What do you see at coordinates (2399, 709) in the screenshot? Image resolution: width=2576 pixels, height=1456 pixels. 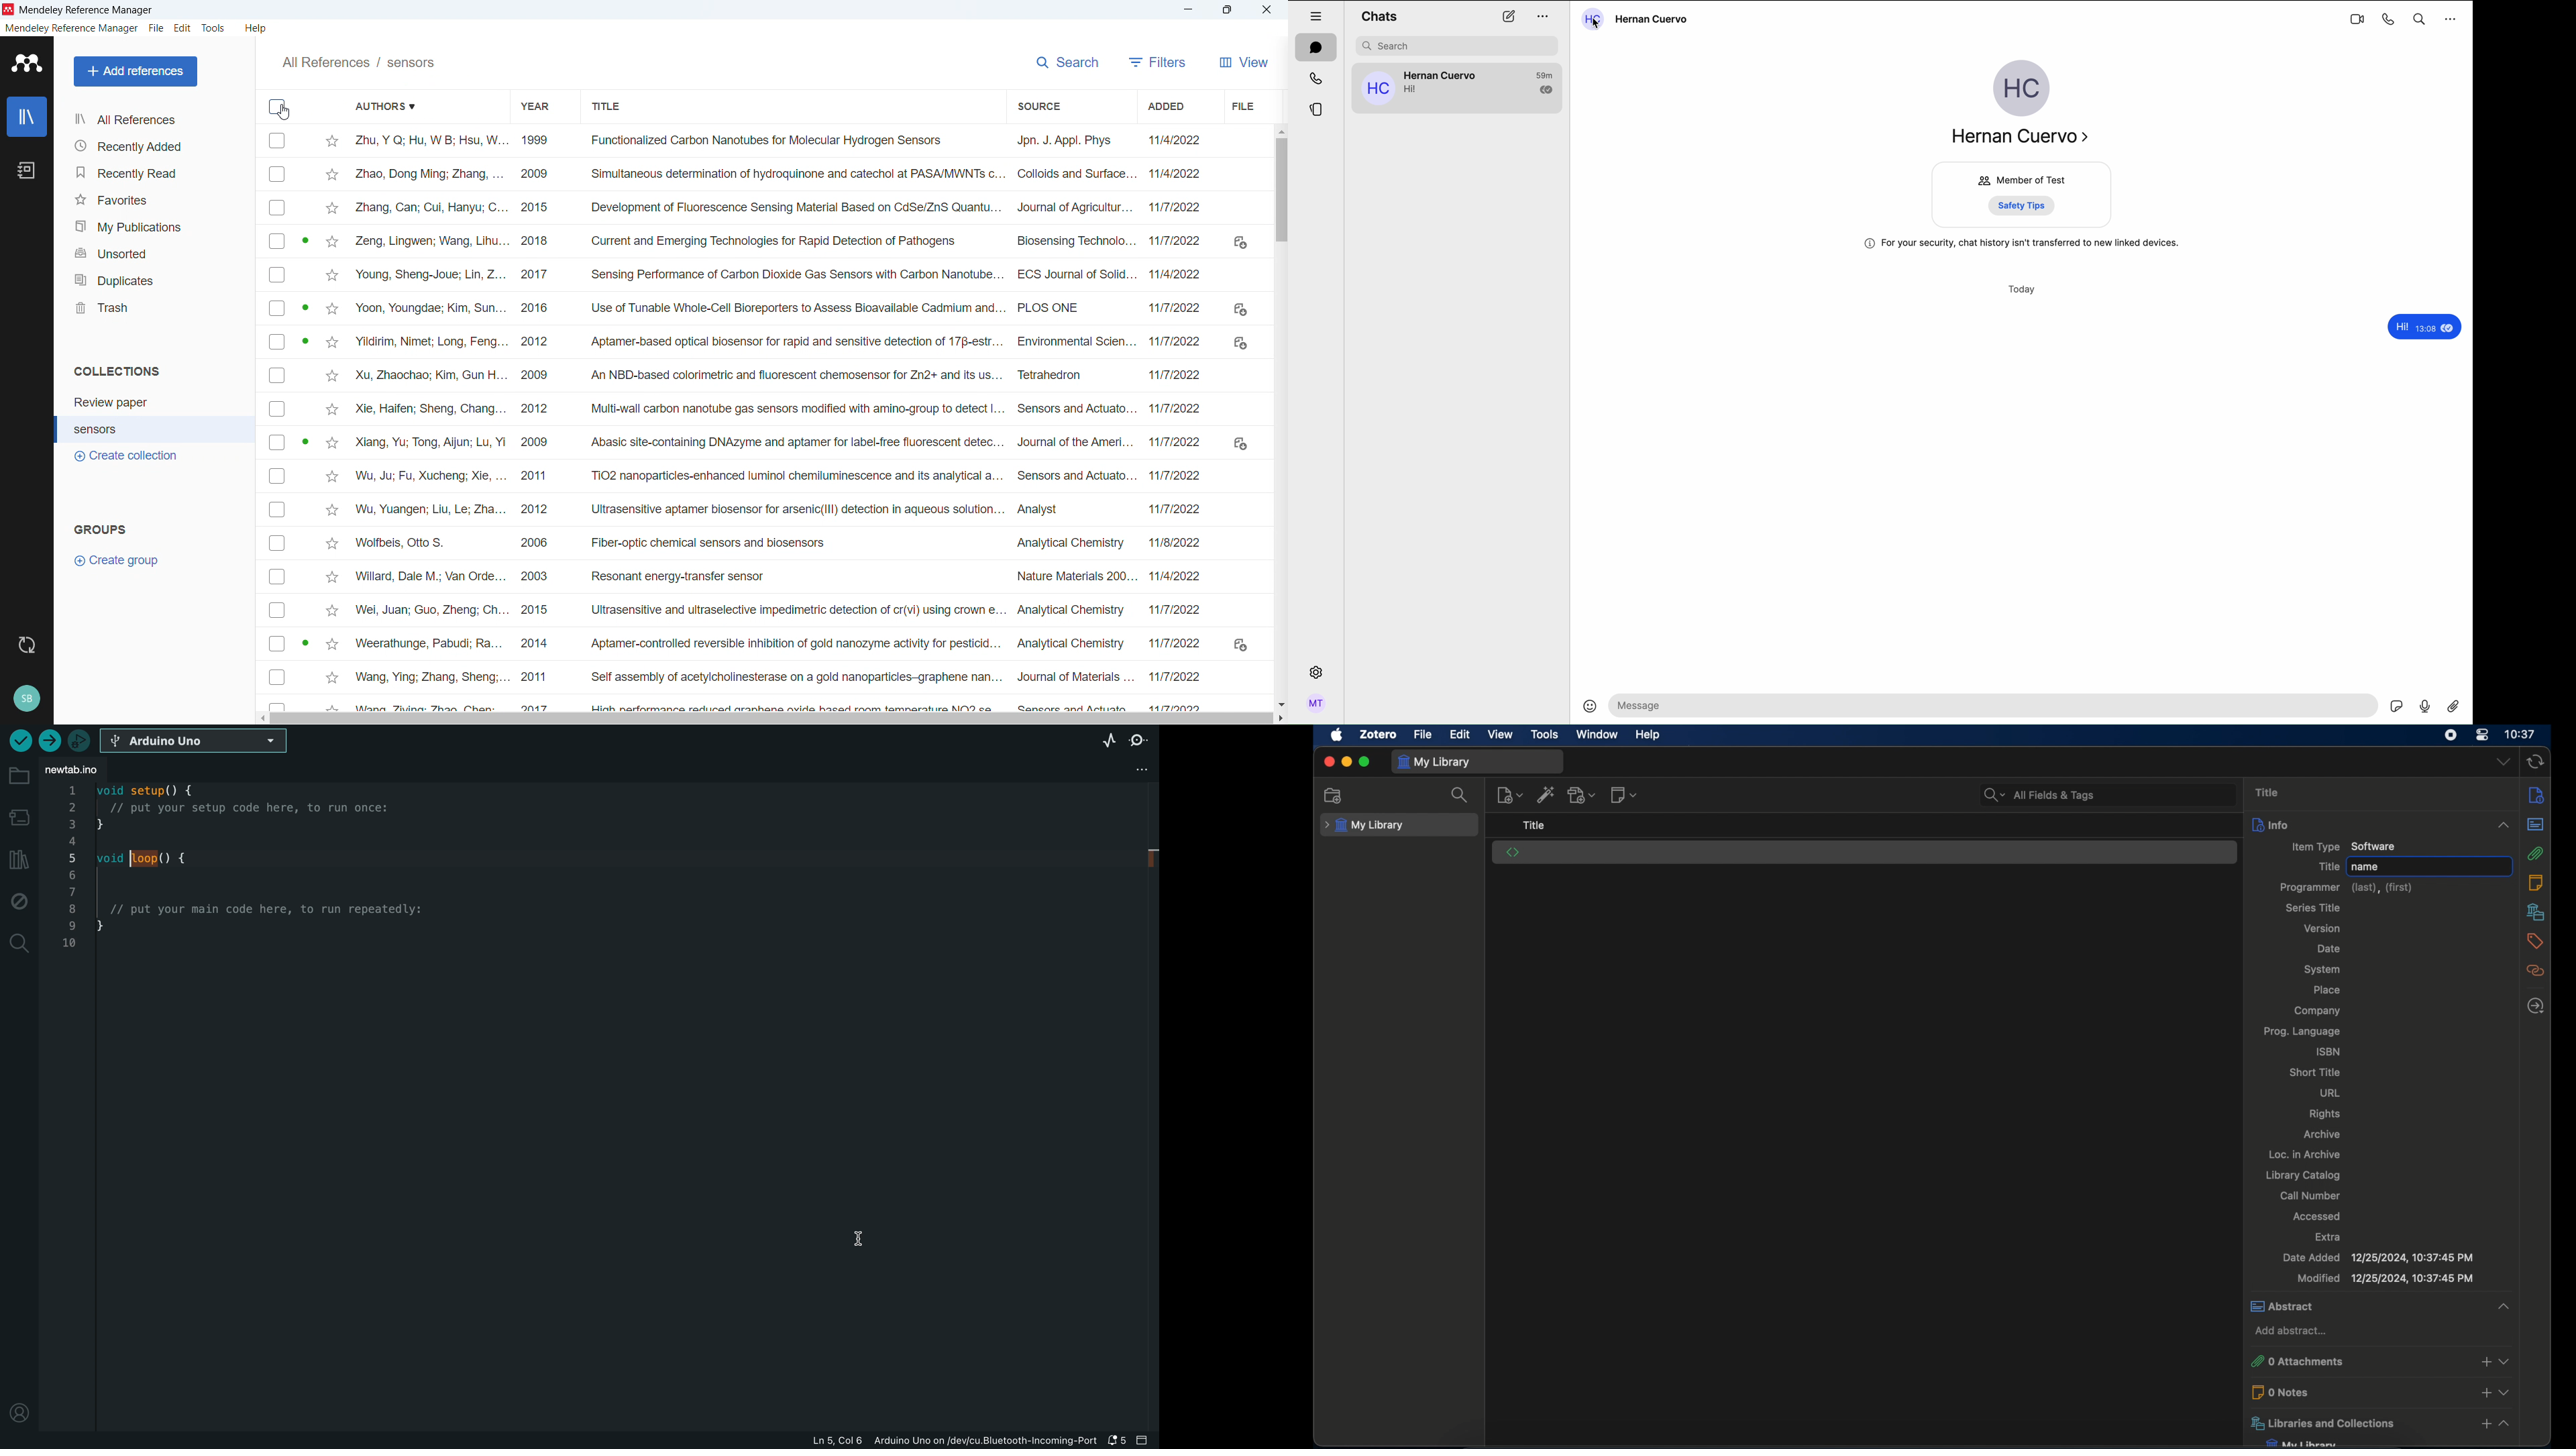 I see `gif` at bounding box center [2399, 709].